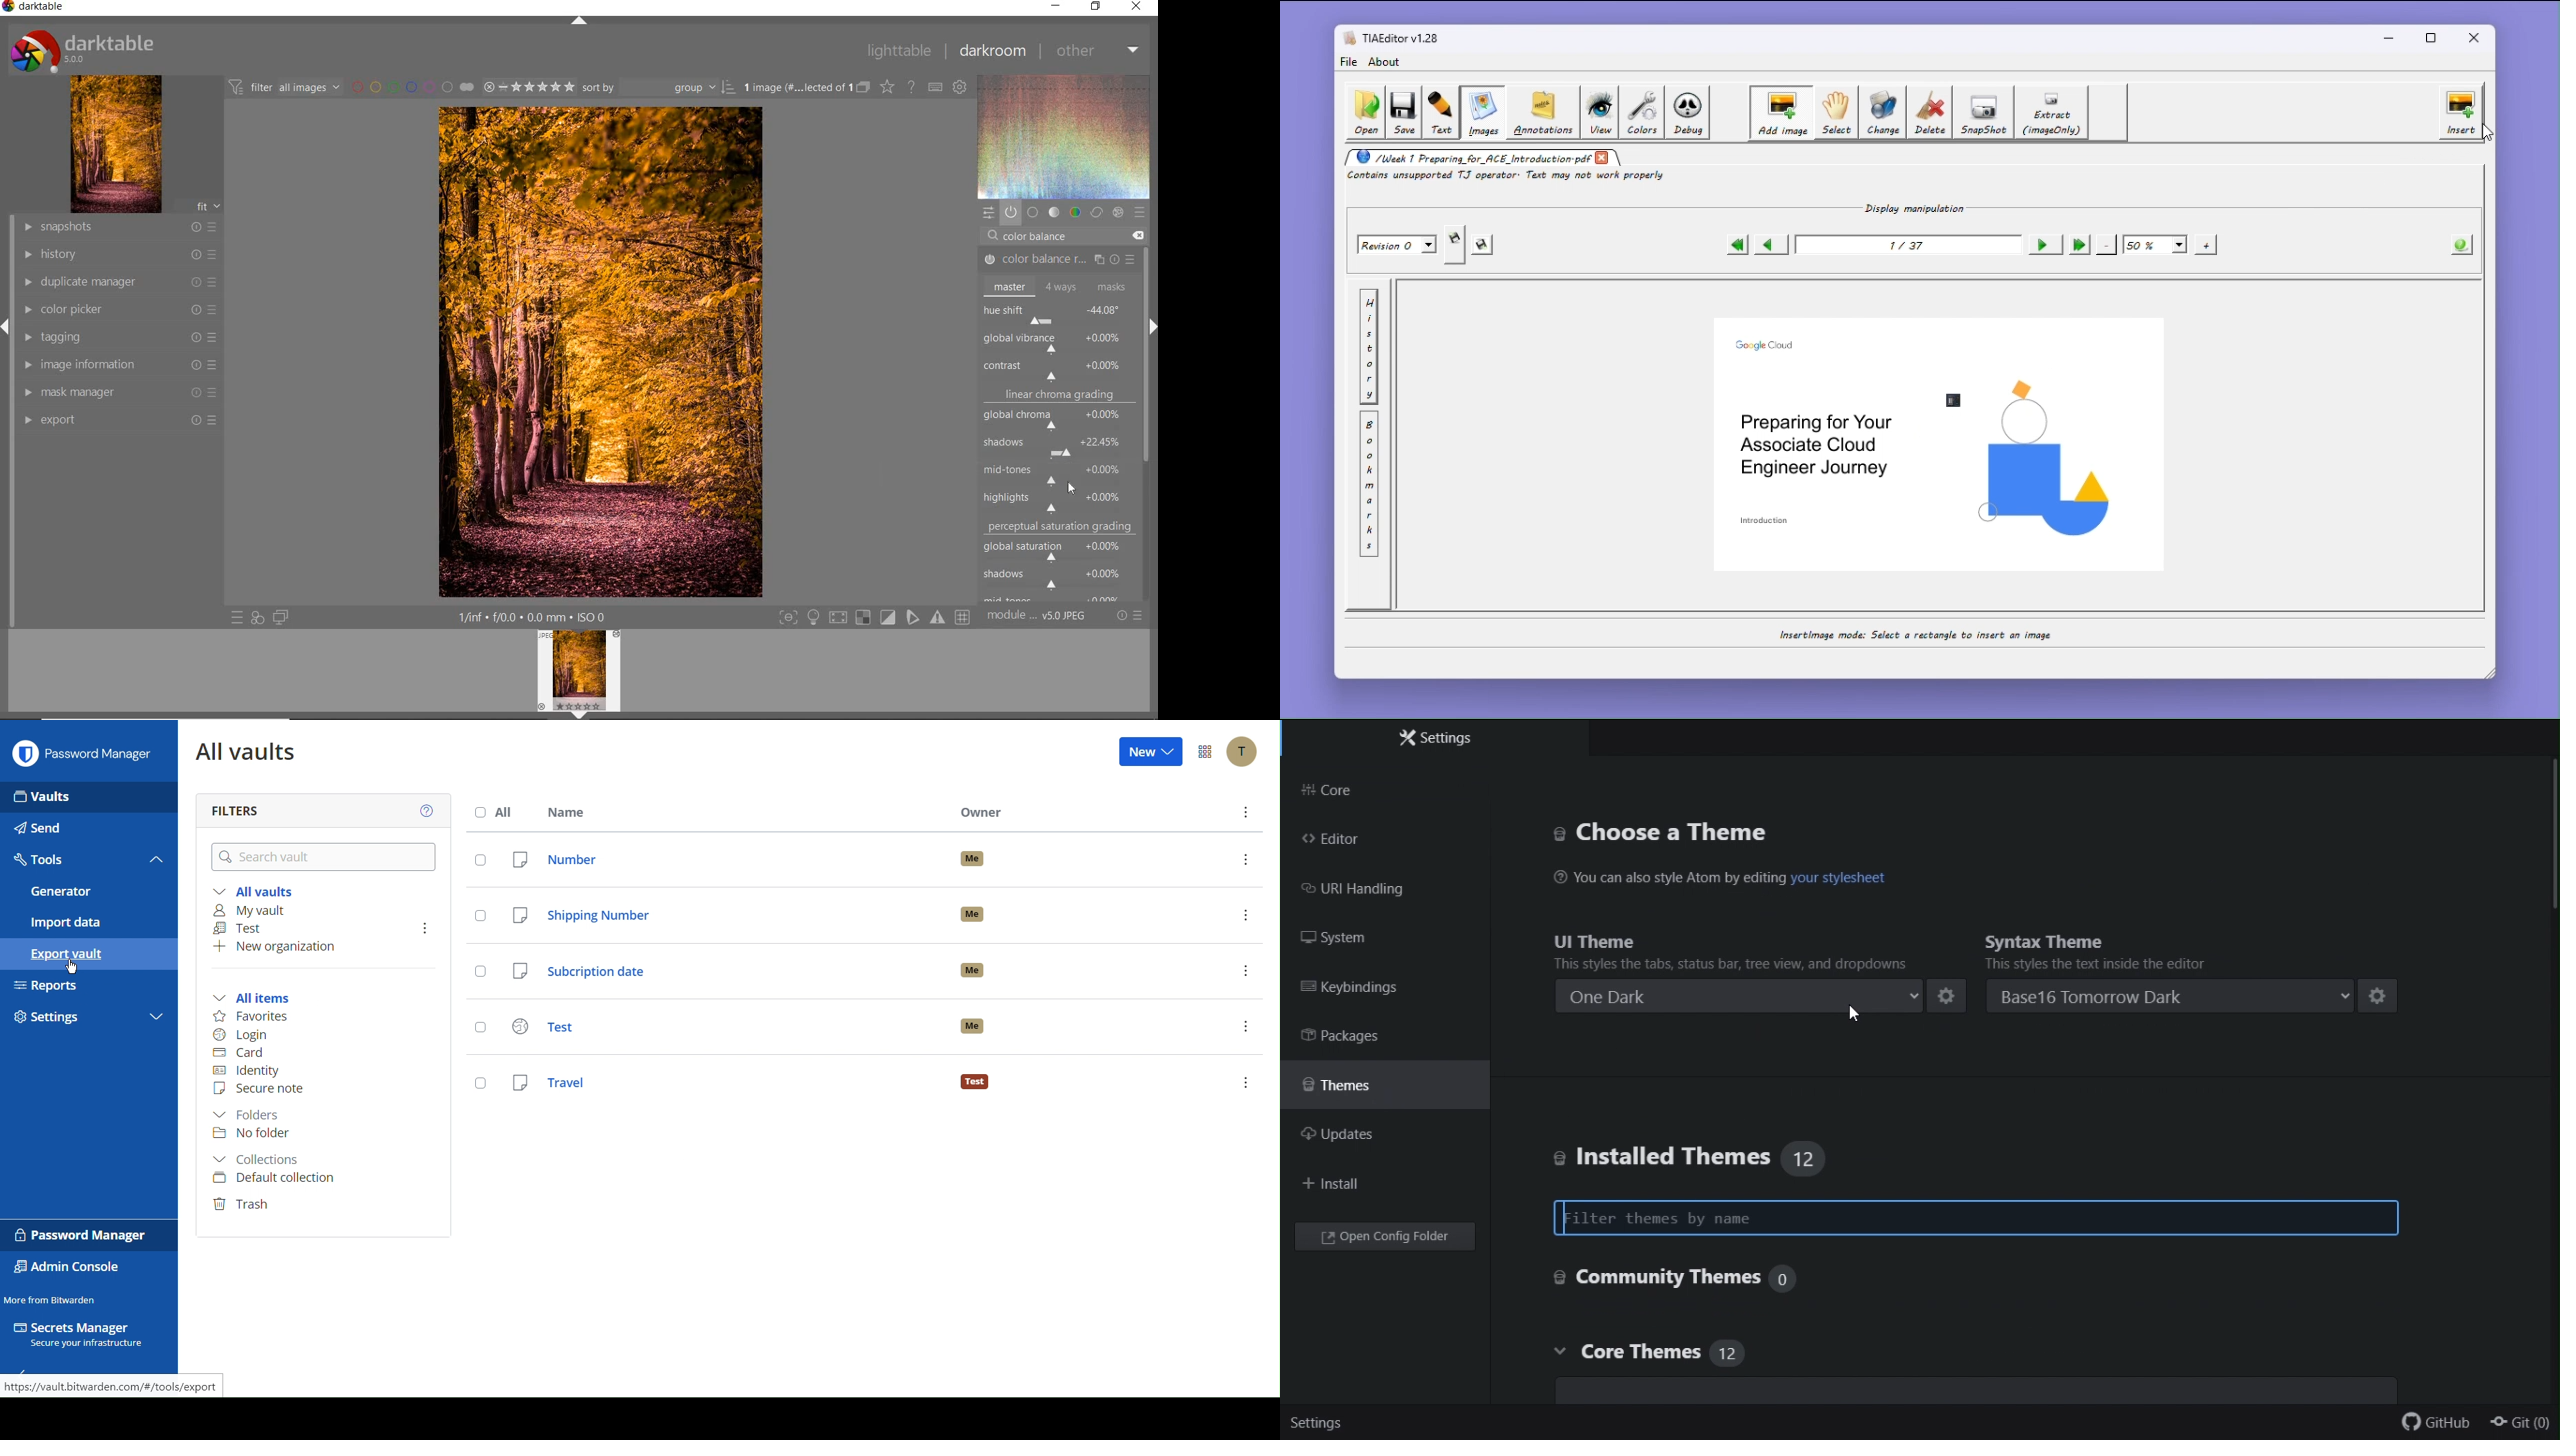  Describe the element at coordinates (252, 1134) in the screenshot. I see `No folder` at that location.